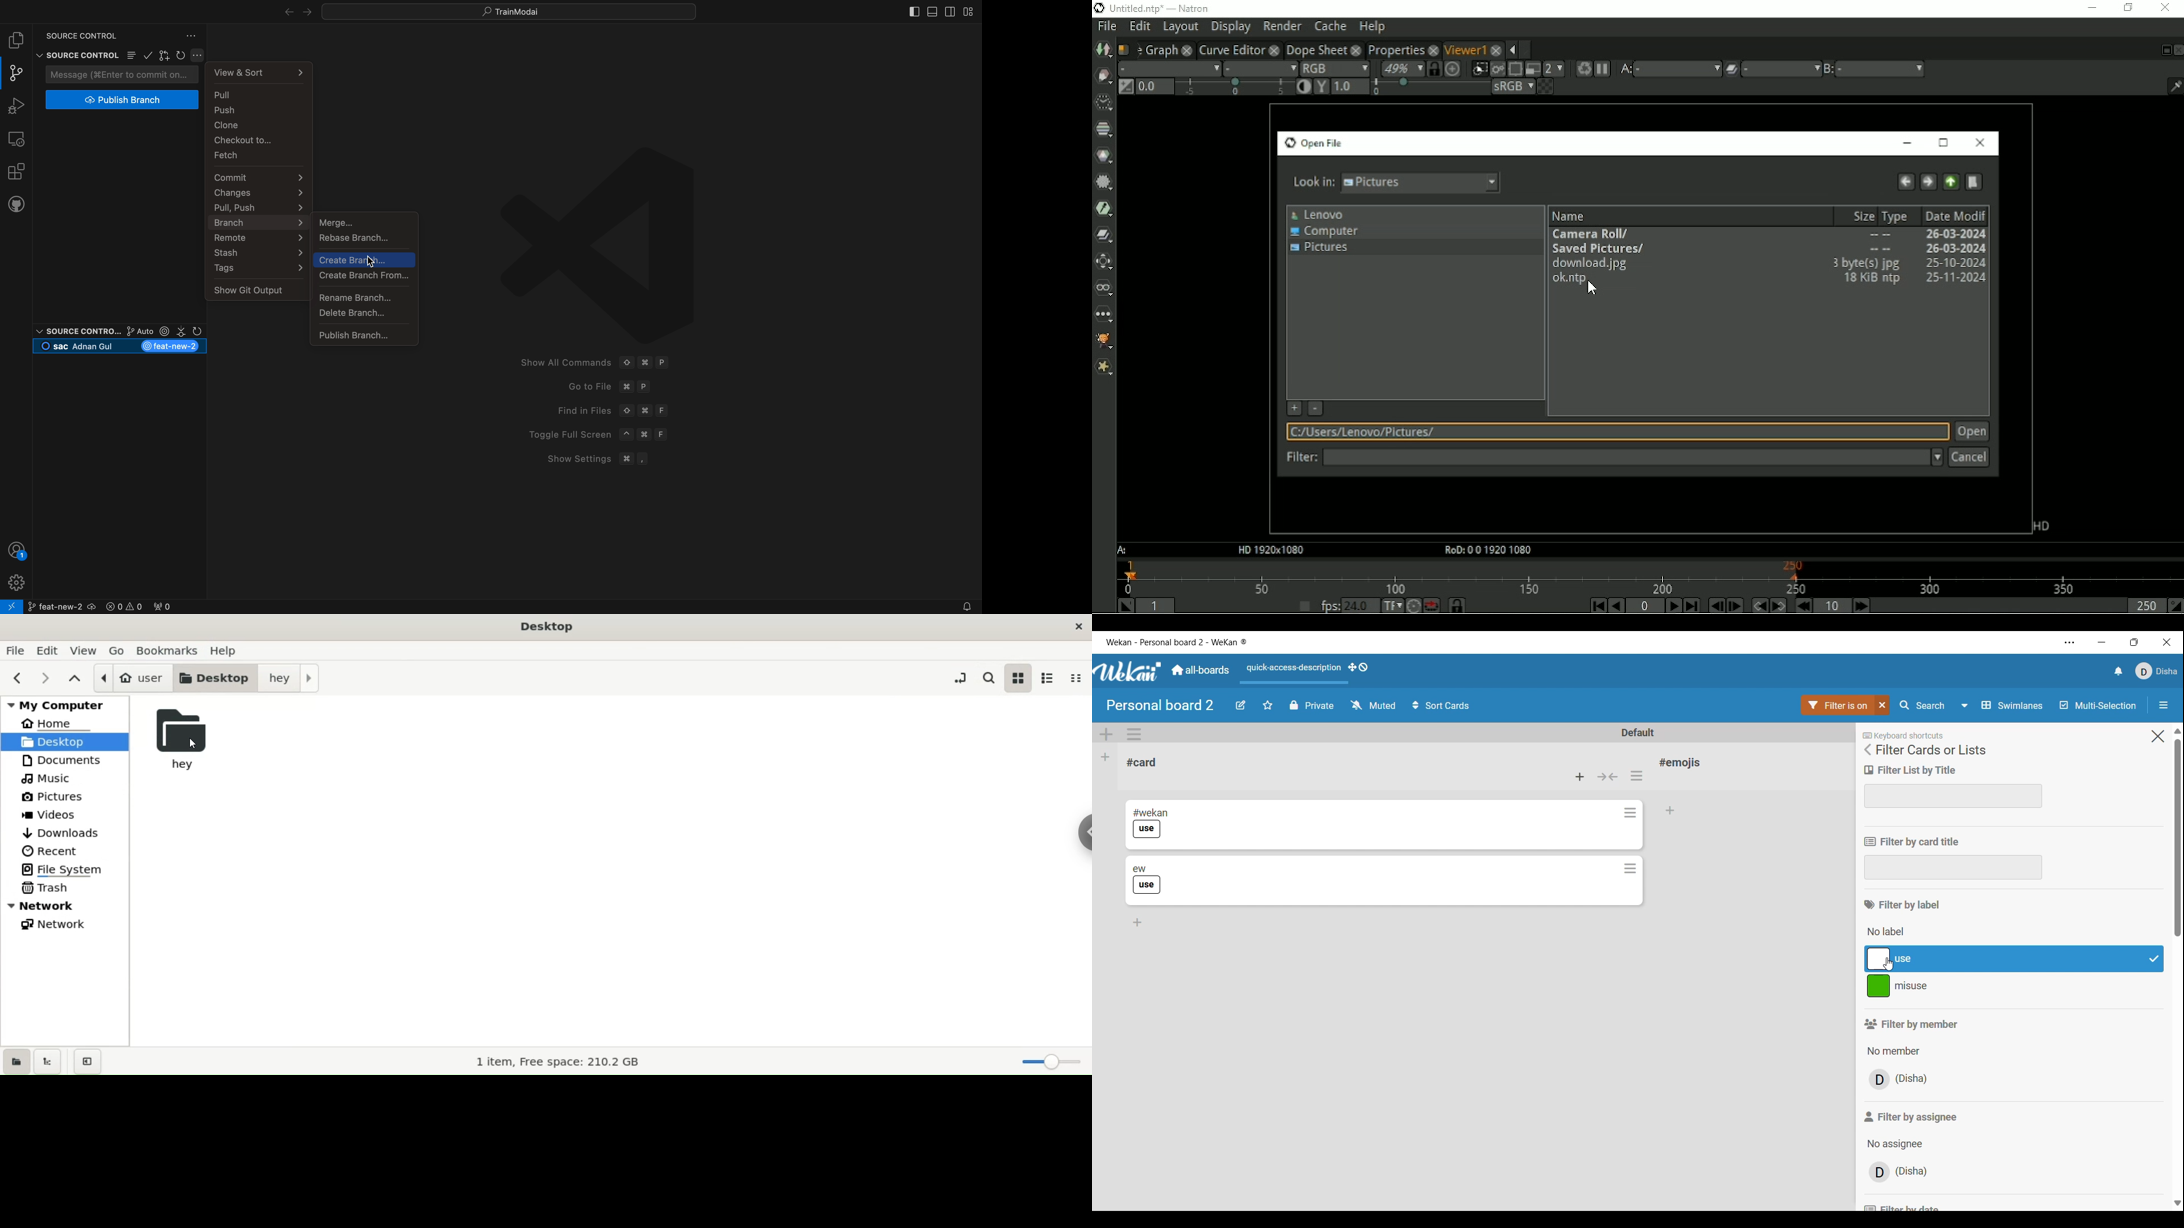 The width and height of the screenshot is (2184, 1232). Describe the element at coordinates (259, 141) in the screenshot. I see `checkout` at that location.